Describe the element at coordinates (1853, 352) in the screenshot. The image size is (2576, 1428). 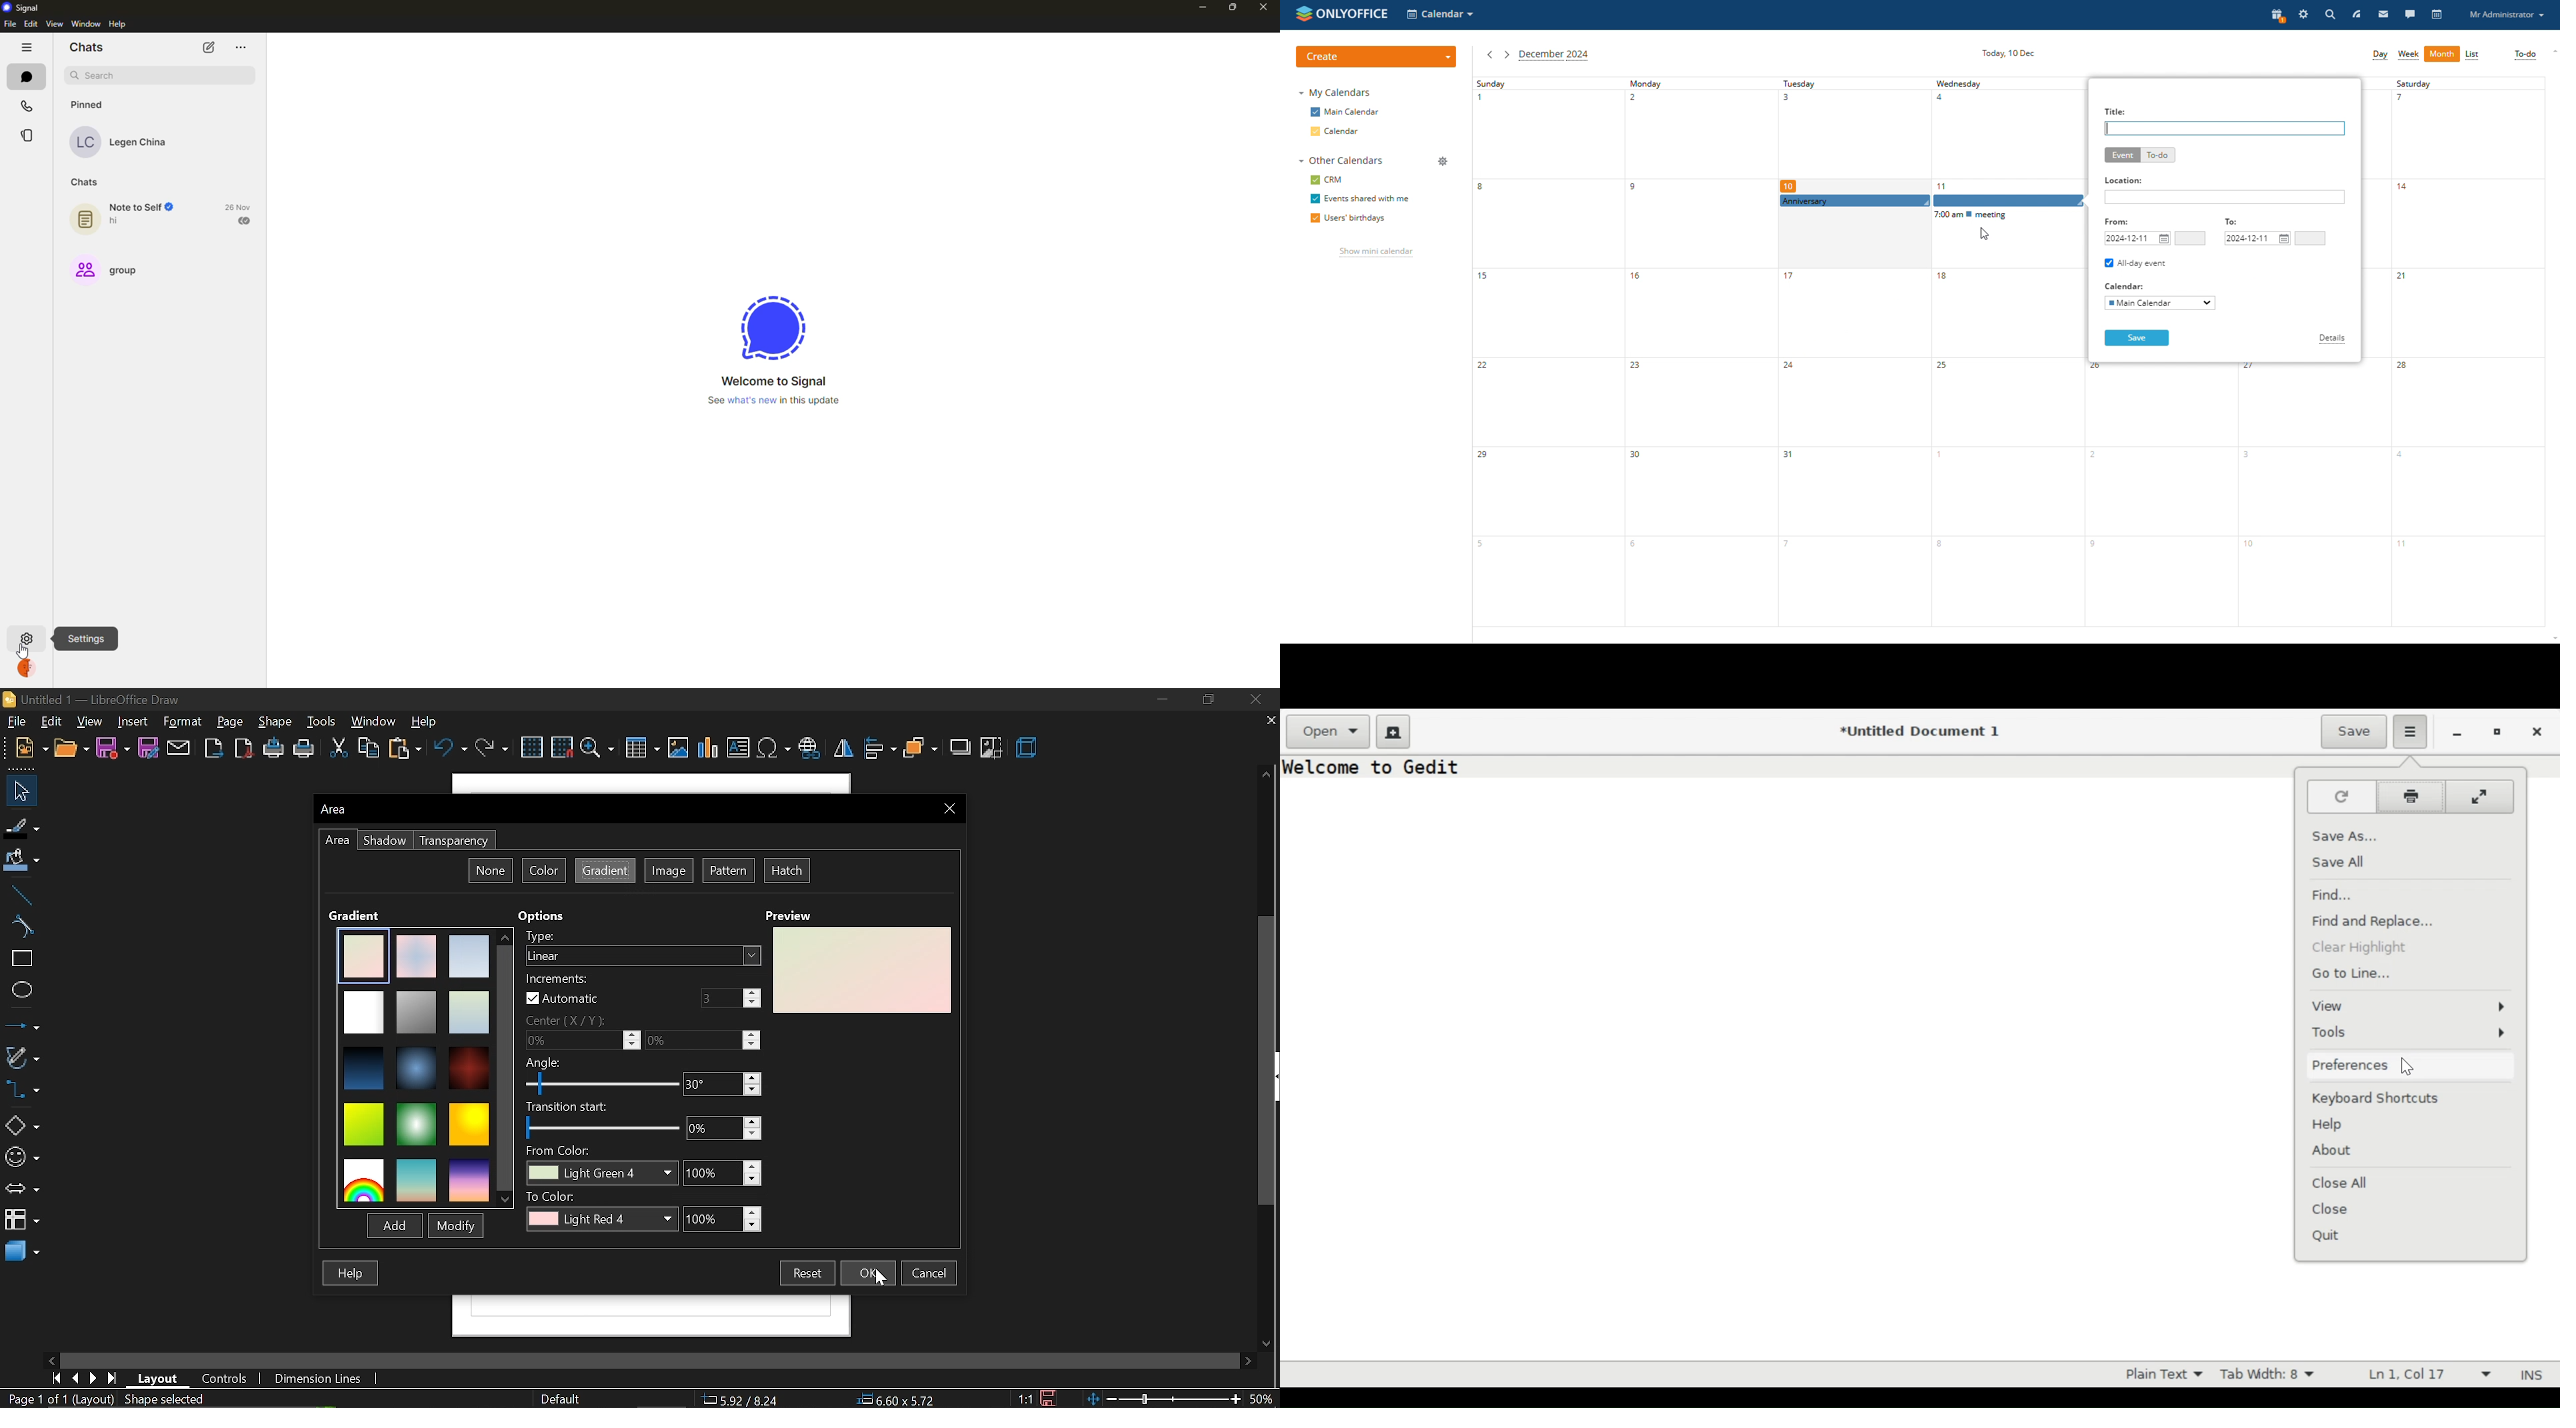
I see `tuesday` at that location.